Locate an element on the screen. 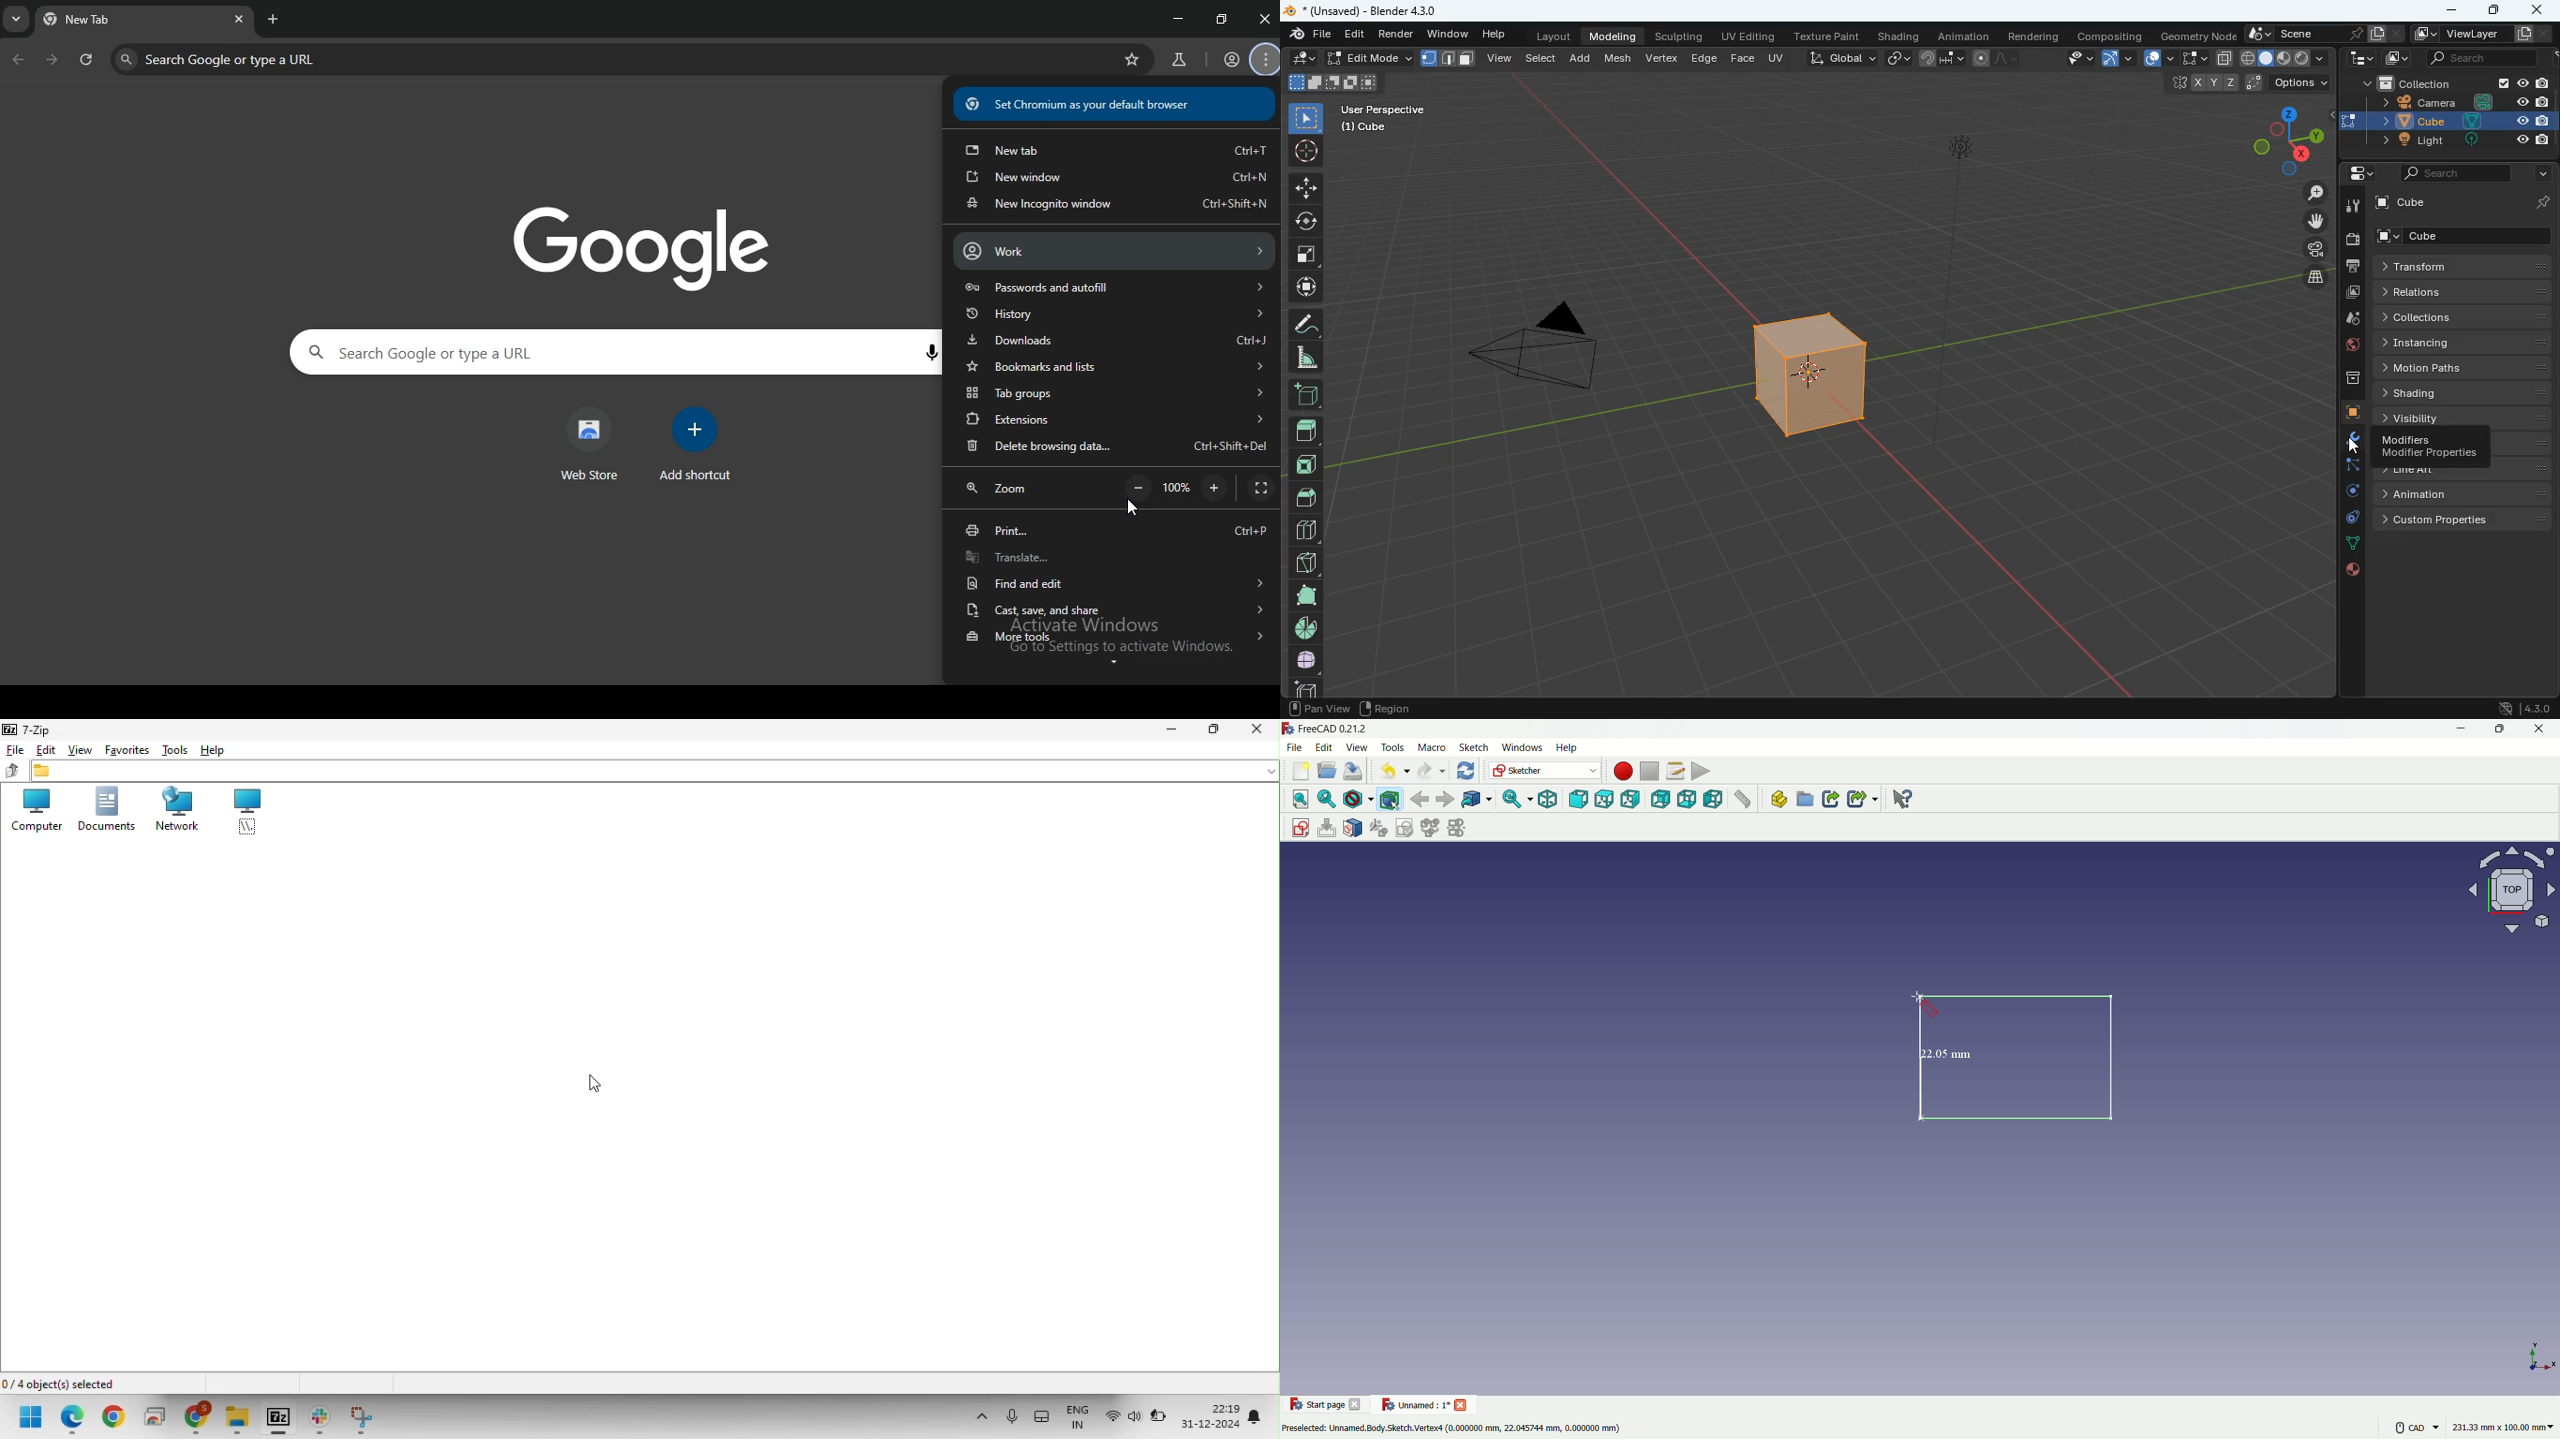 Image resolution: width=2576 pixels, height=1456 pixels. back view is located at coordinates (1660, 799).